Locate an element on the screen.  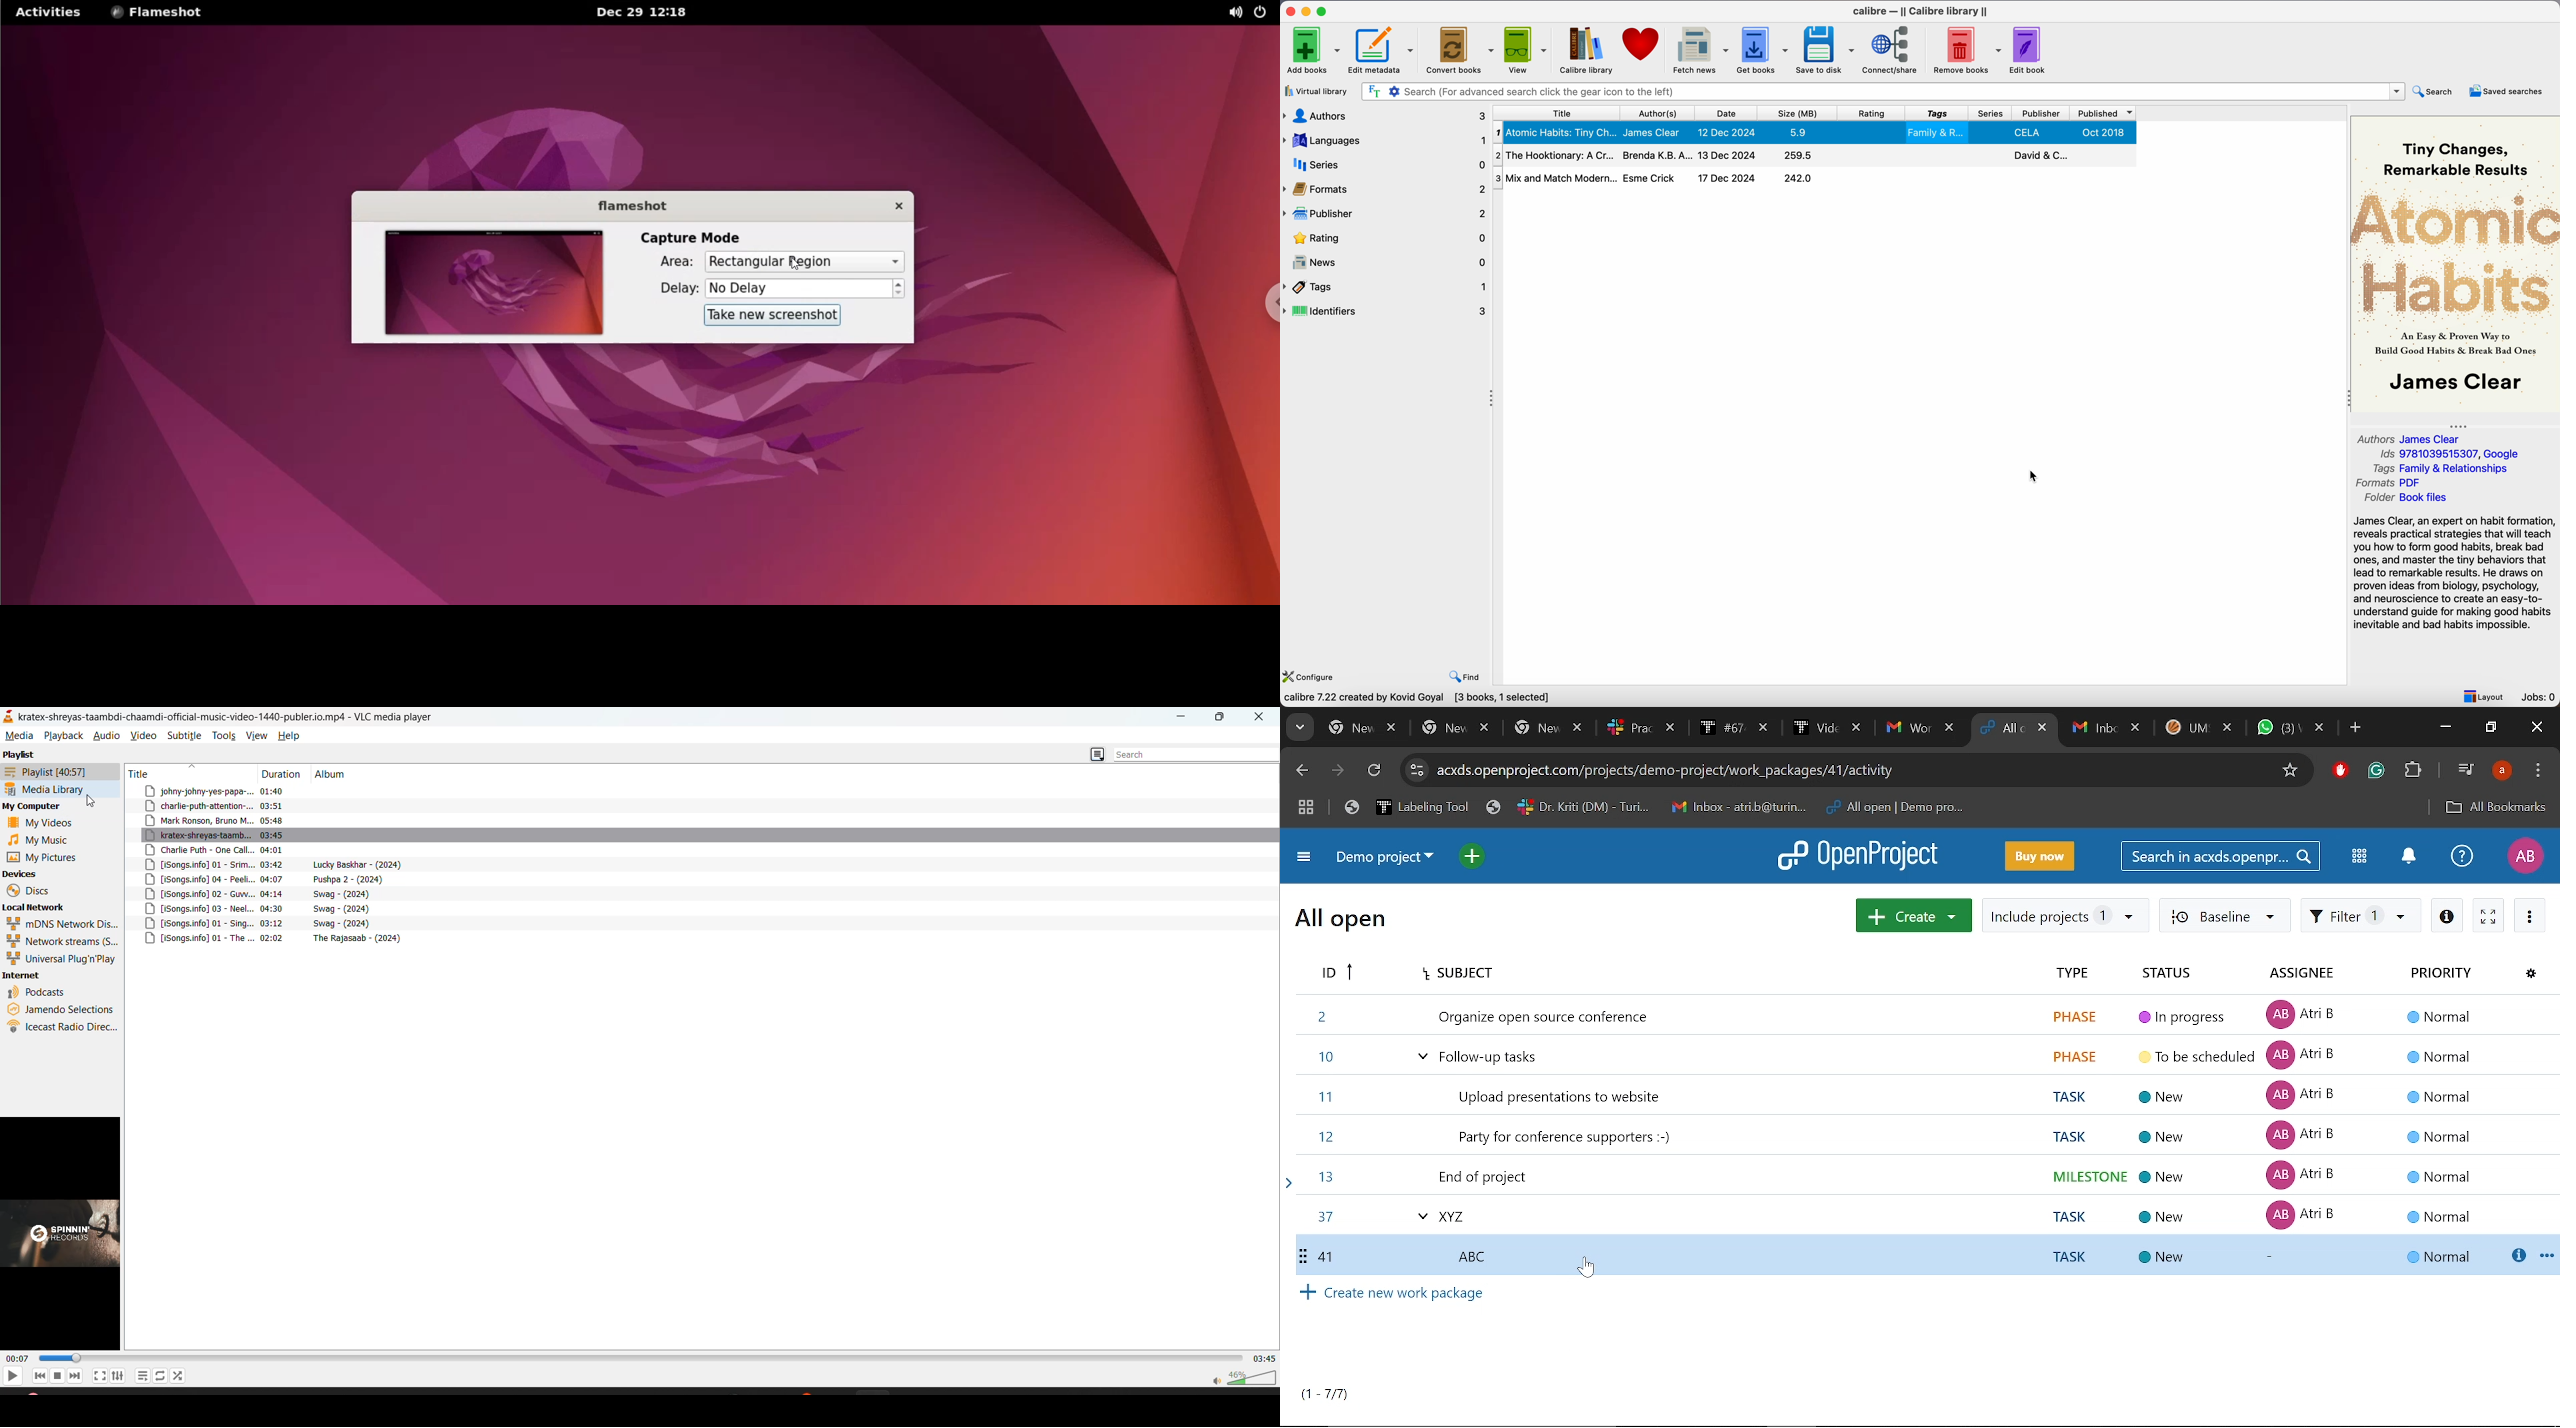
Search tabs is located at coordinates (1302, 729).